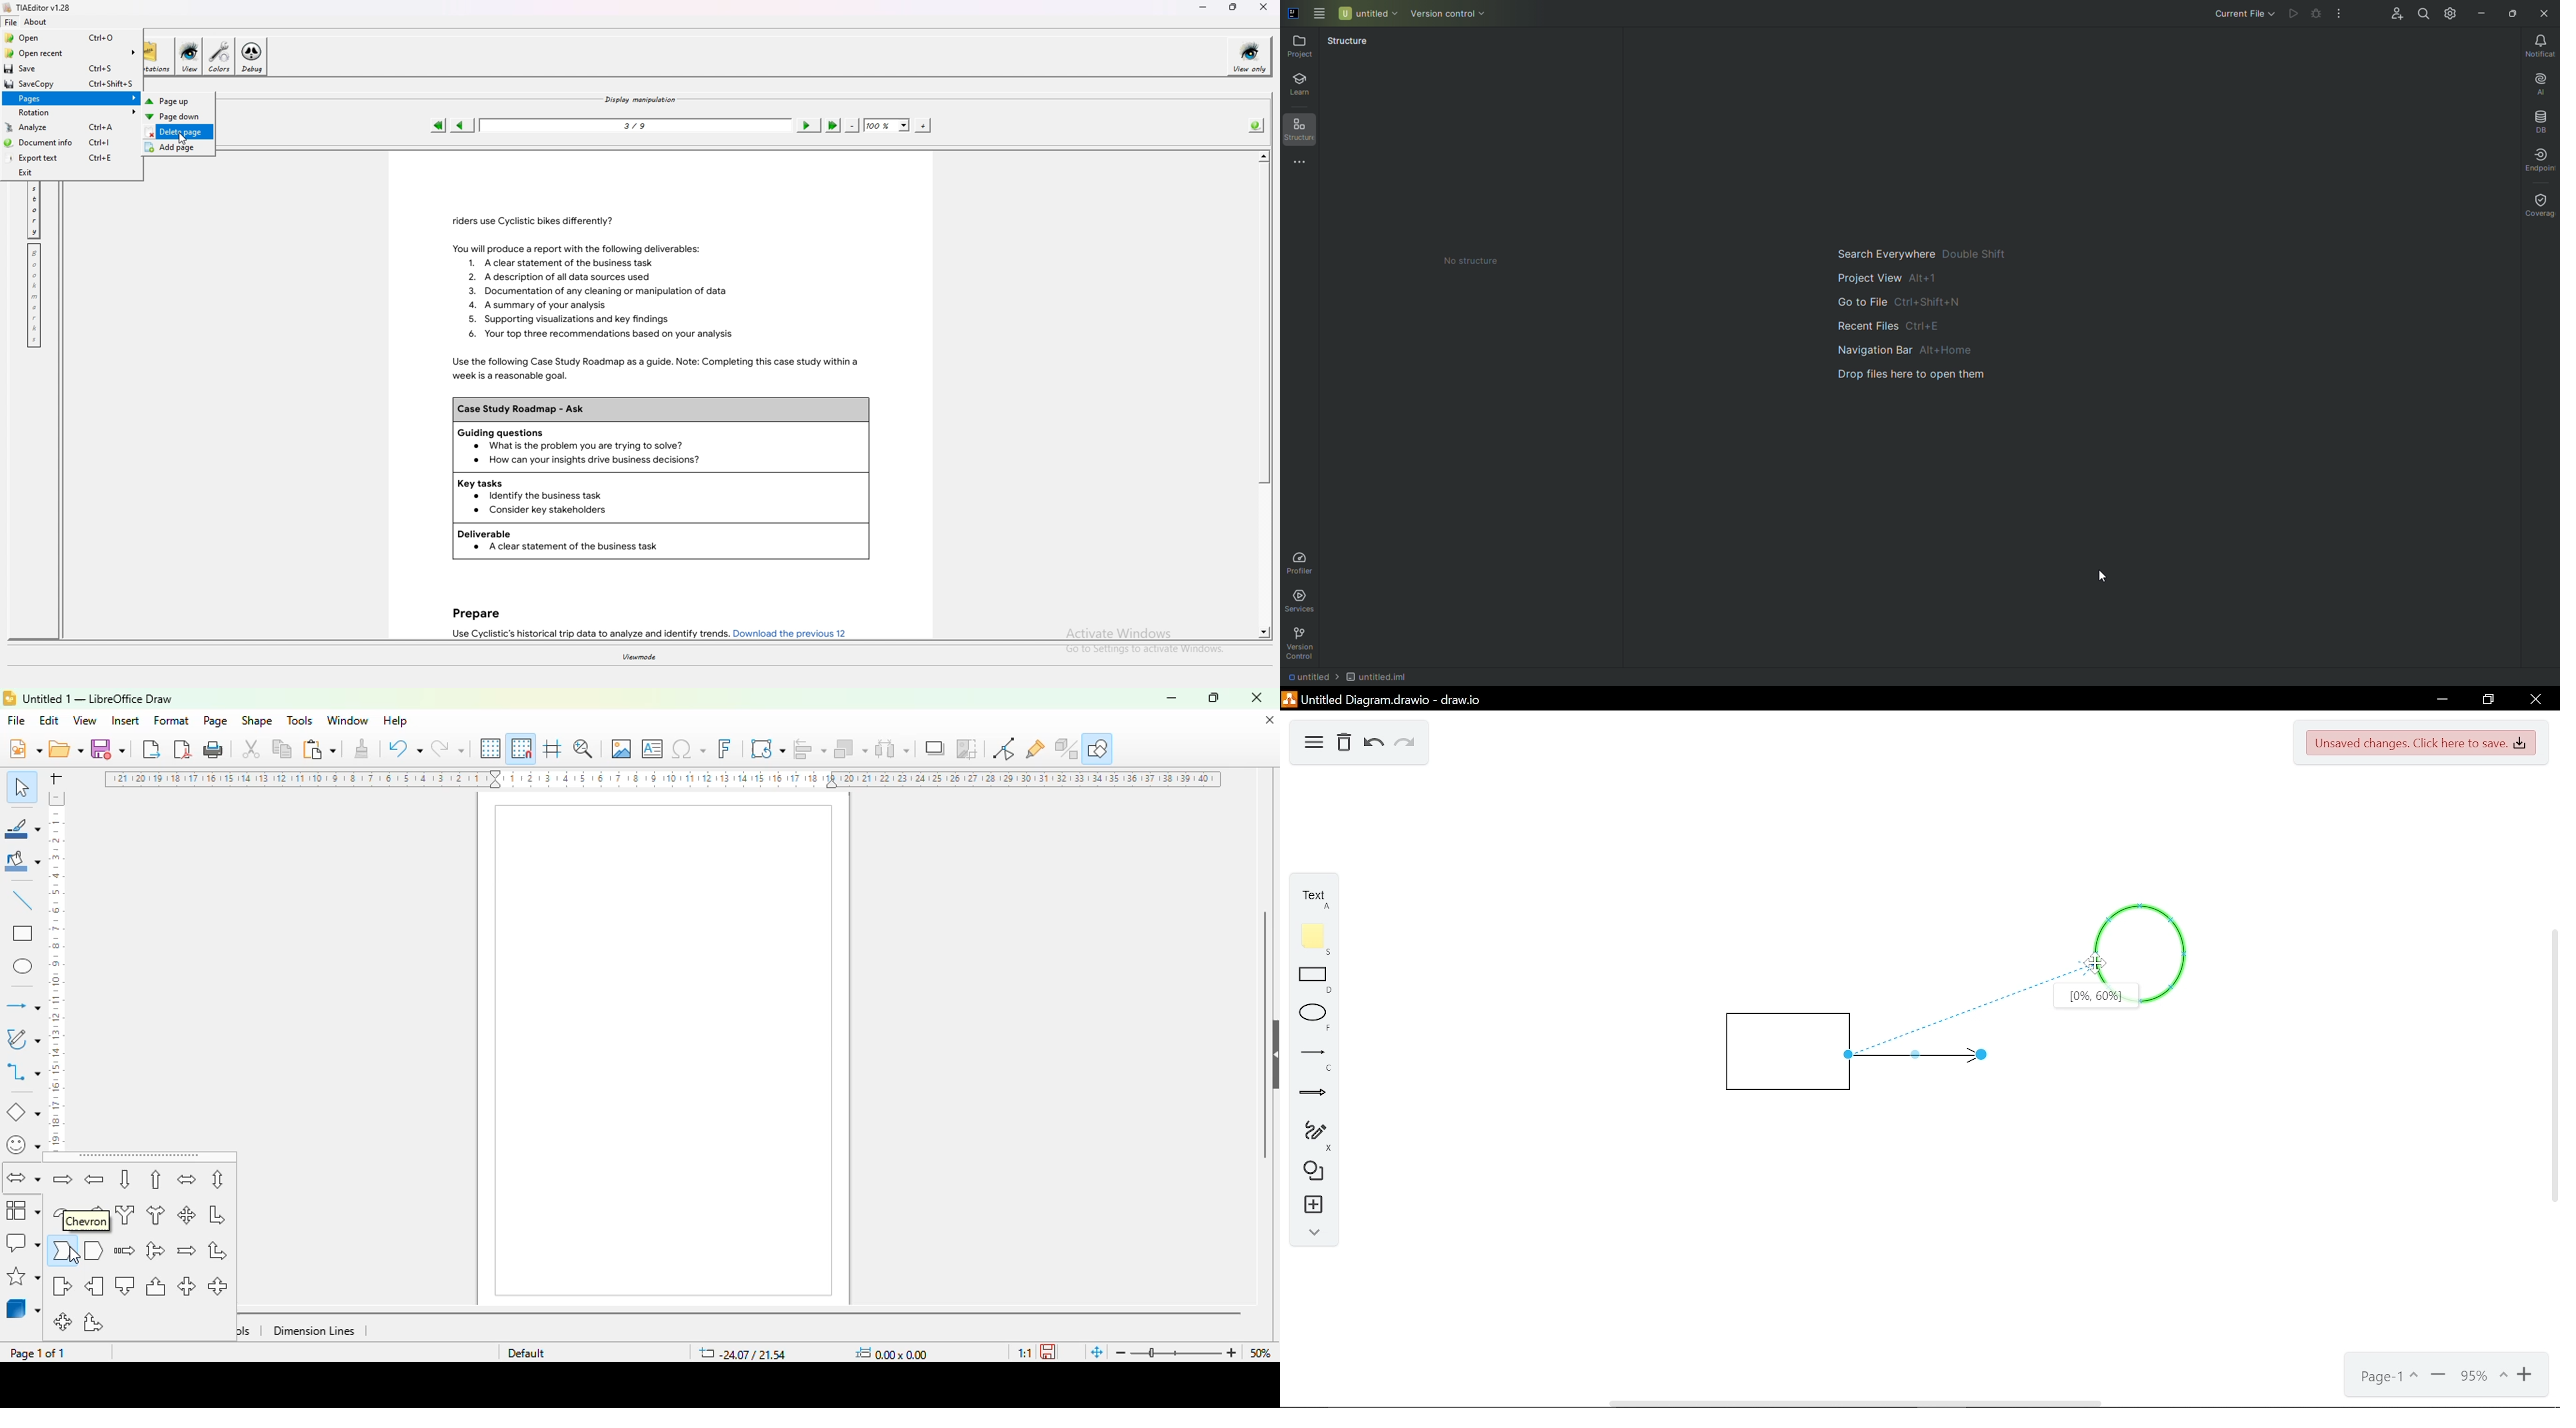 This screenshot has height=1428, width=2576. What do you see at coordinates (1024, 1353) in the screenshot?
I see `scaling factor of the document` at bounding box center [1024, 1353].